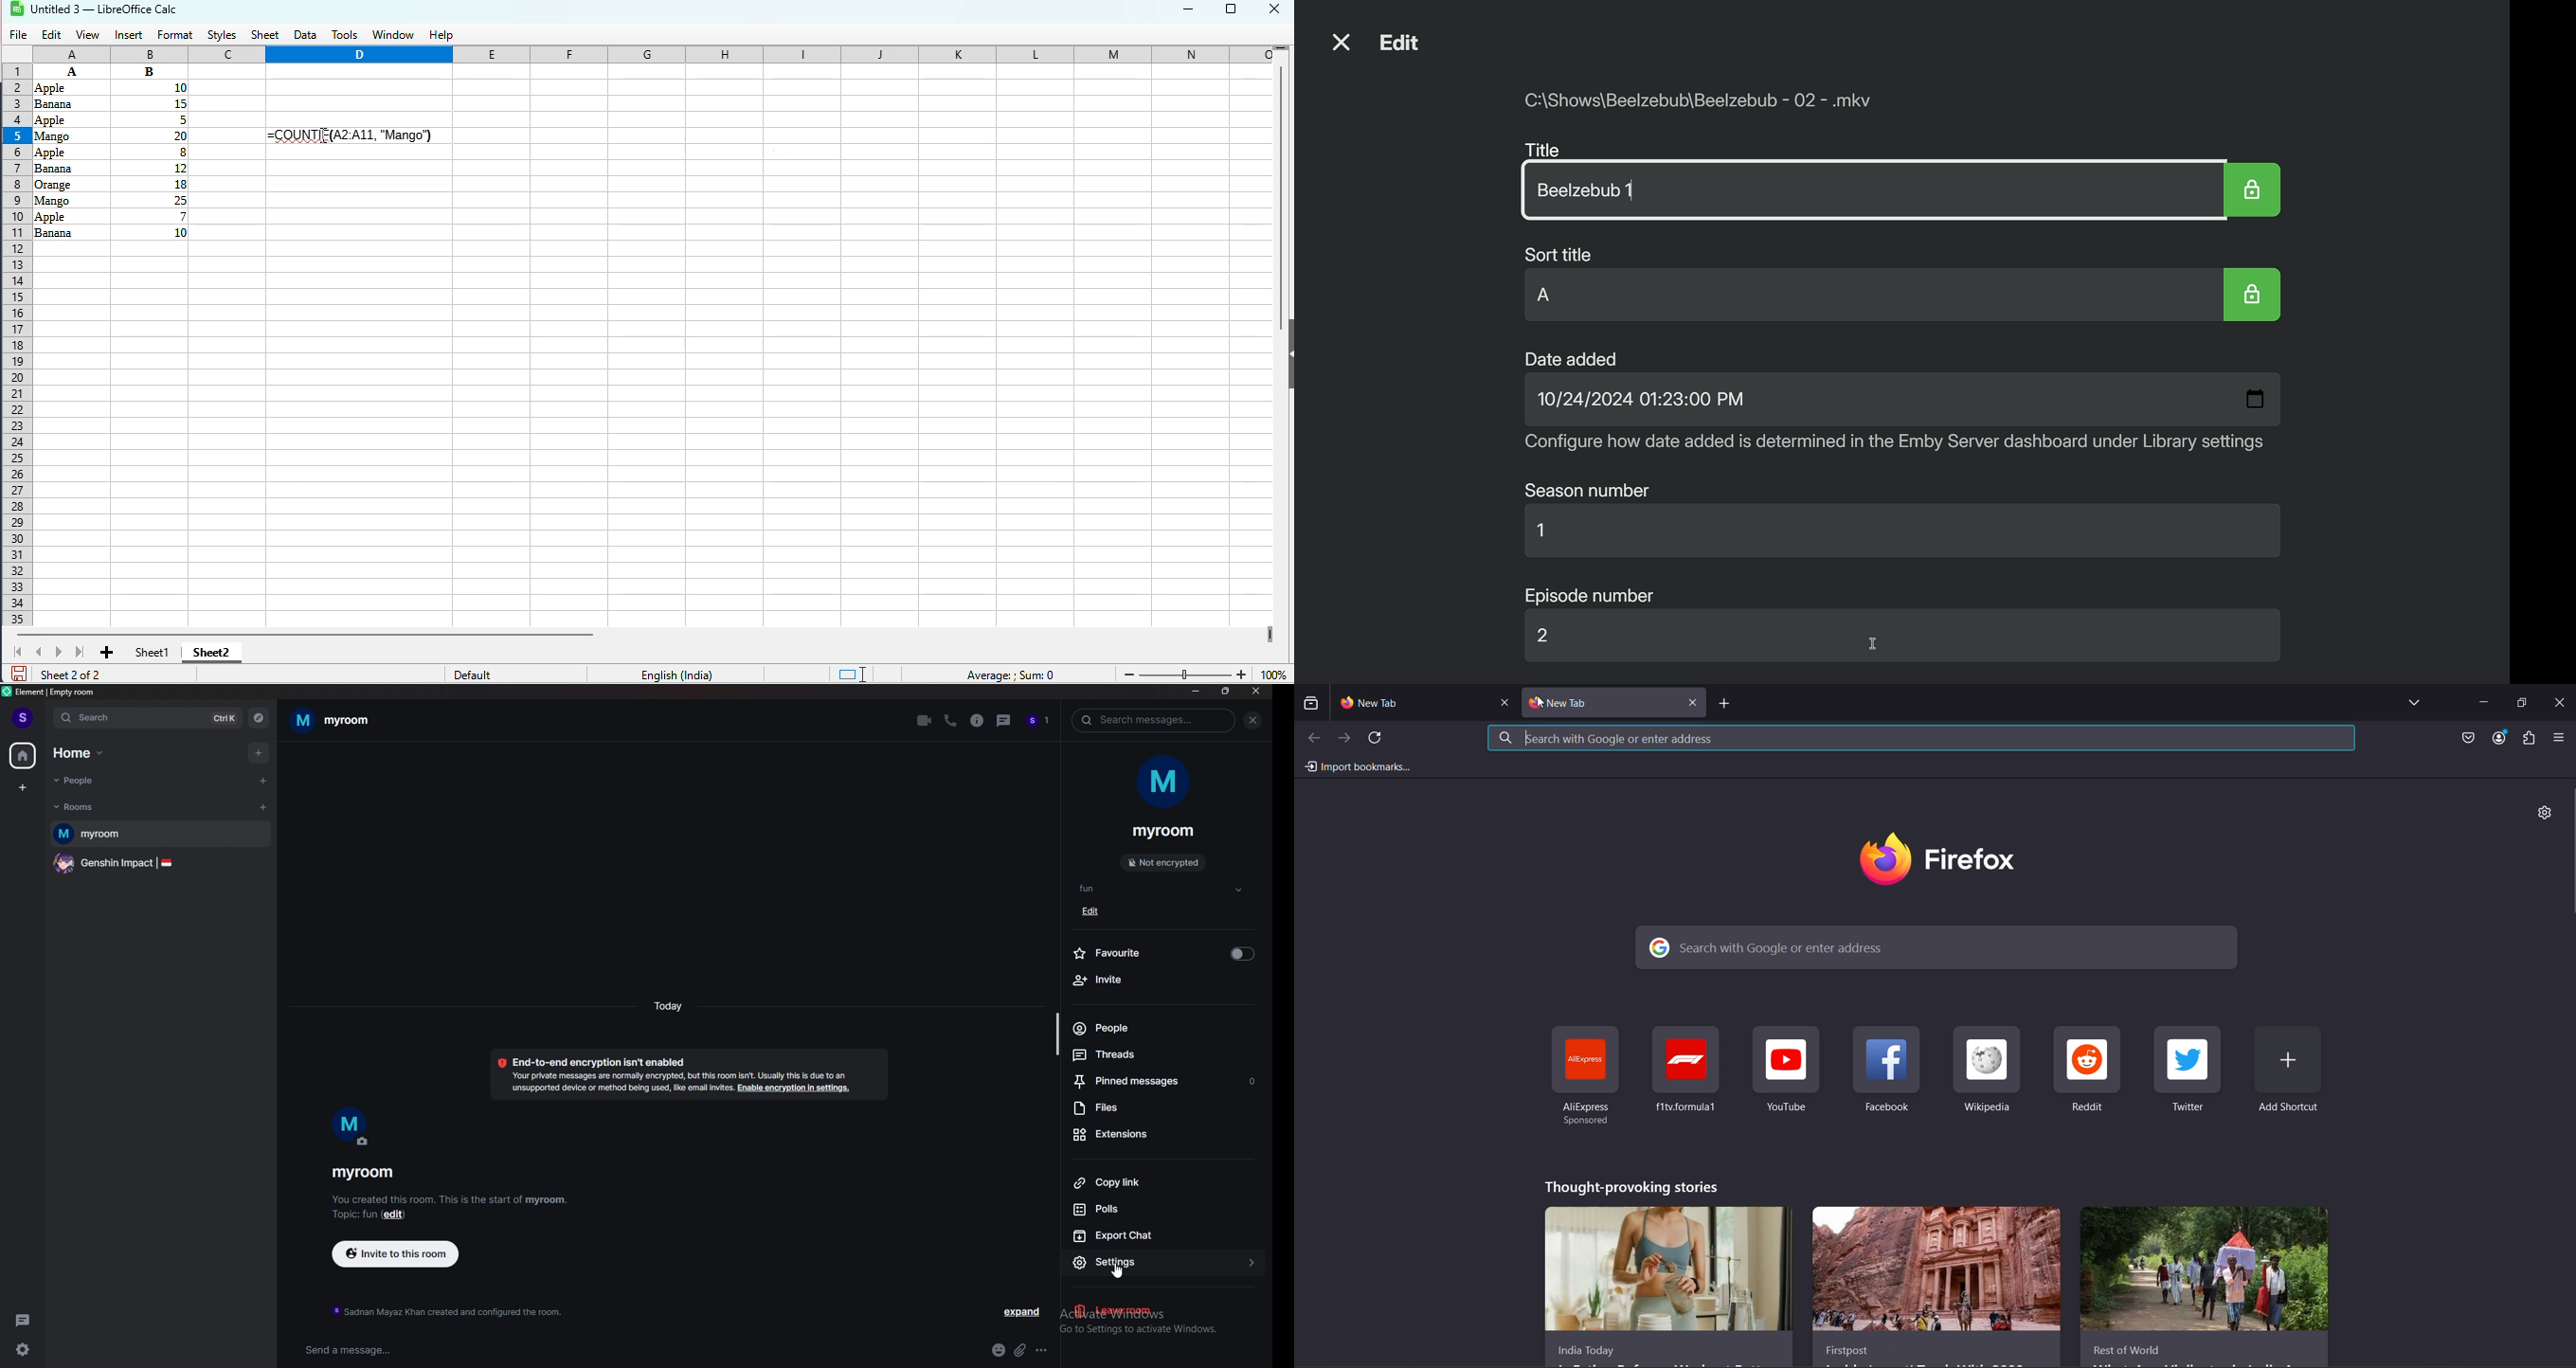 The width and height of the screenshot is (2576, 1372). What do you see at coordinates (924, 720) in the screenshot?
I see `video call` at bounding box center [924, 720].